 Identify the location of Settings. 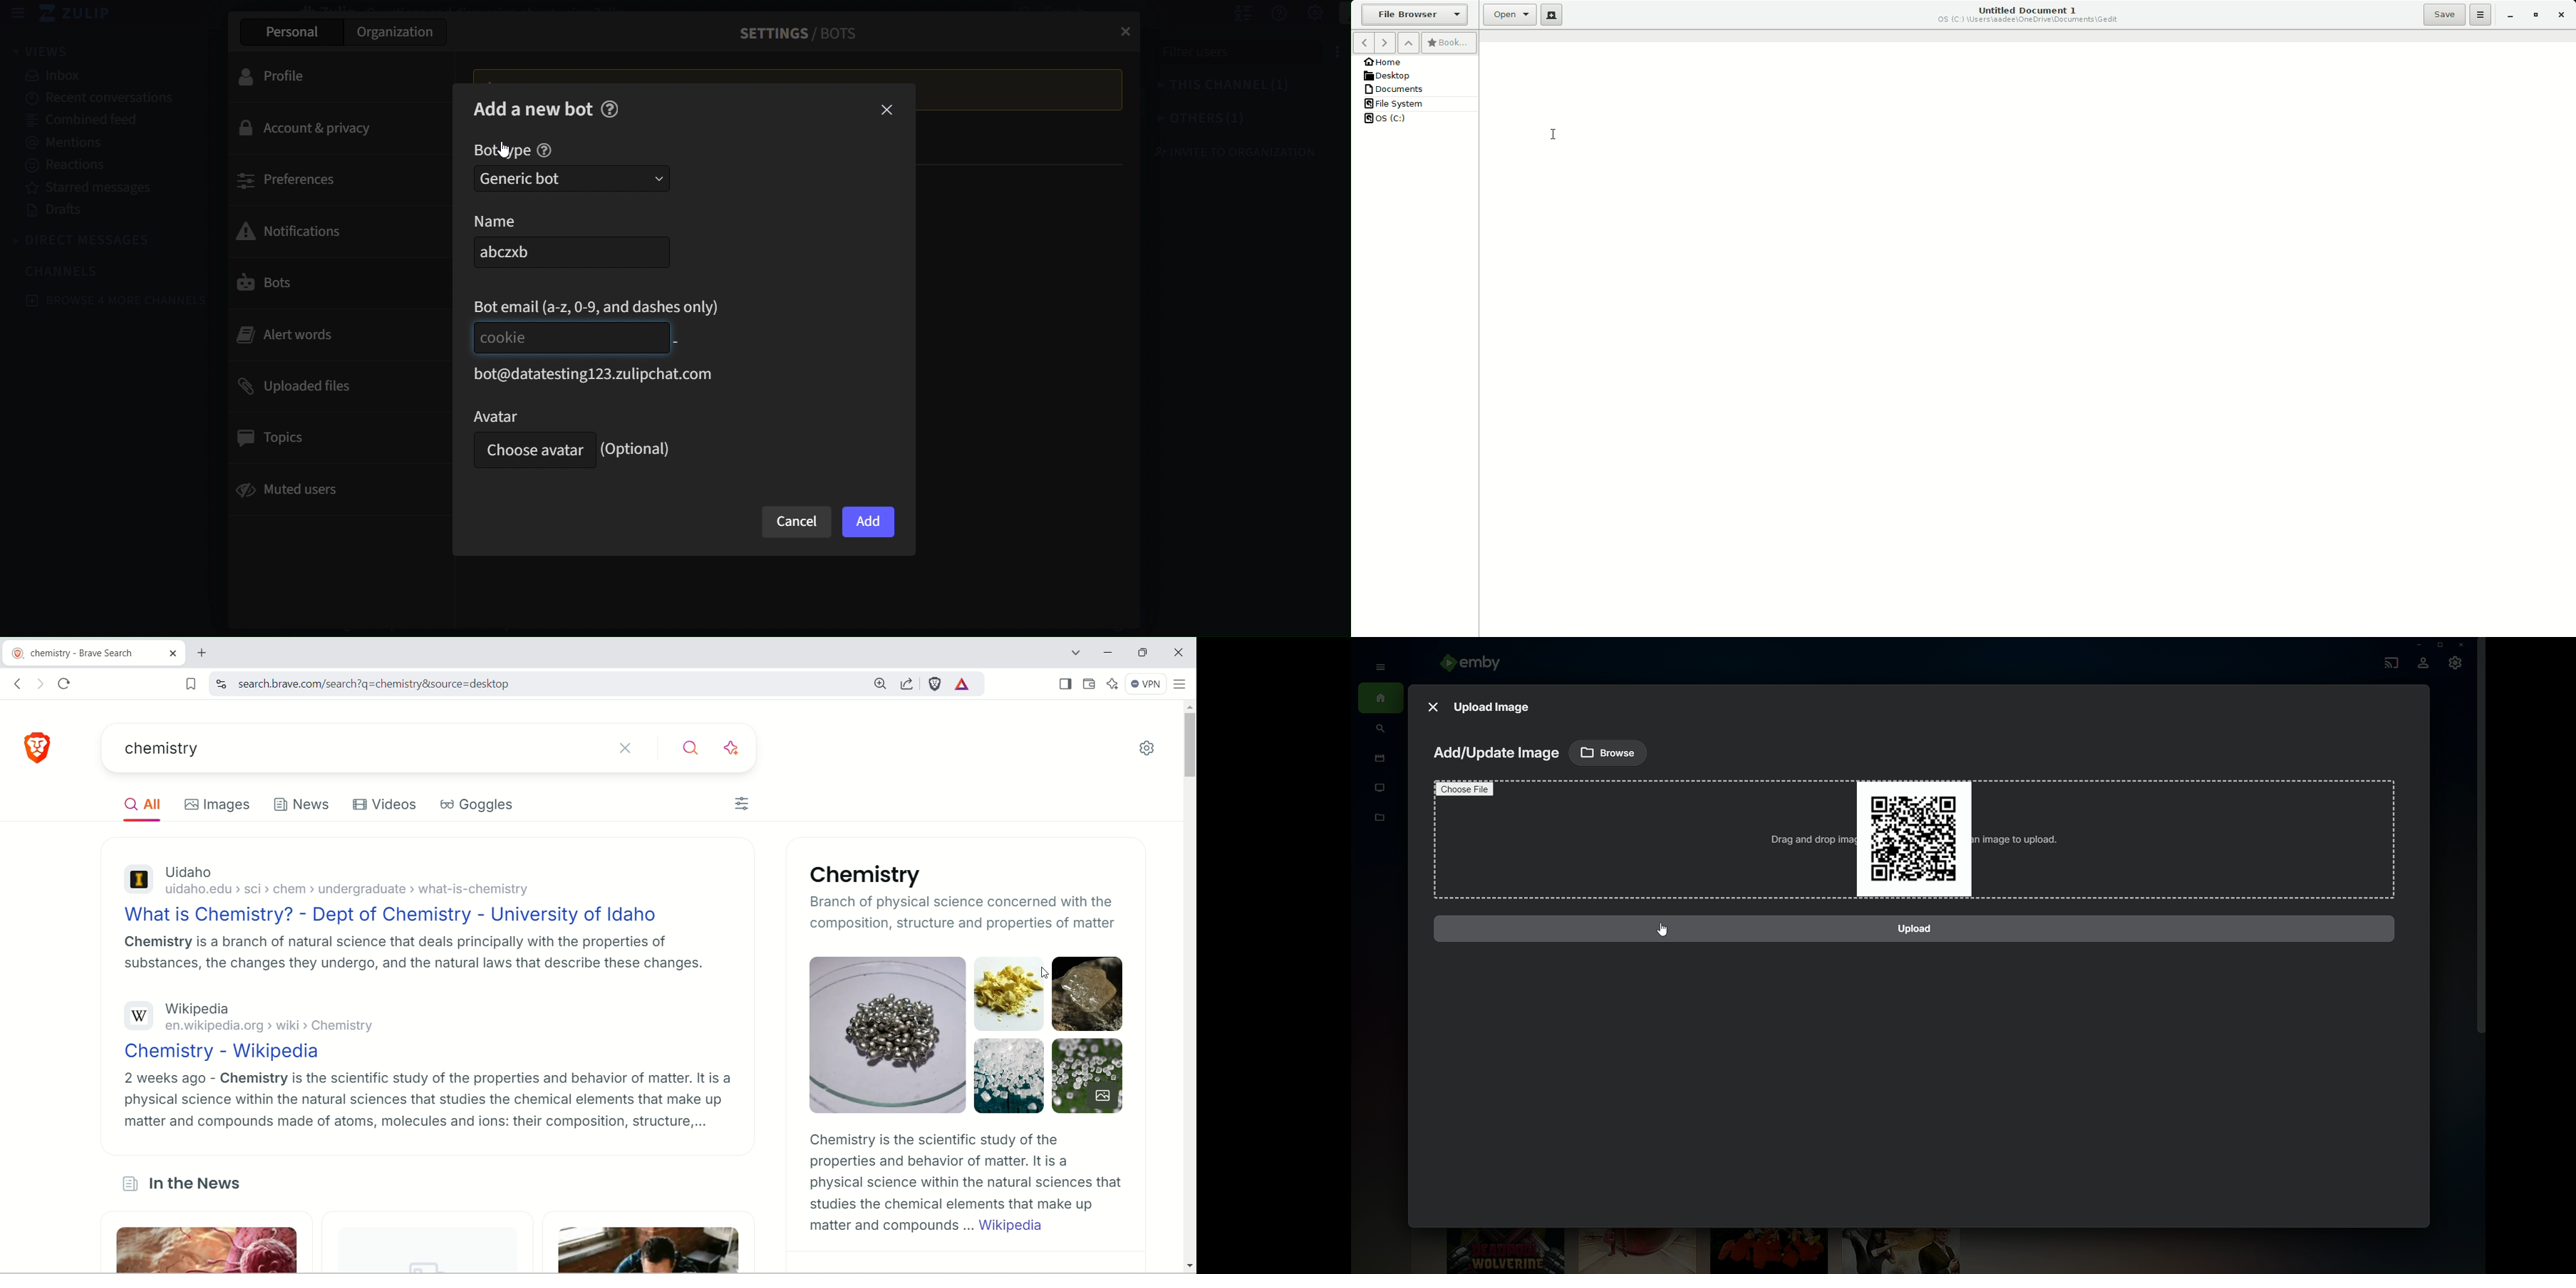
(2456, 666).